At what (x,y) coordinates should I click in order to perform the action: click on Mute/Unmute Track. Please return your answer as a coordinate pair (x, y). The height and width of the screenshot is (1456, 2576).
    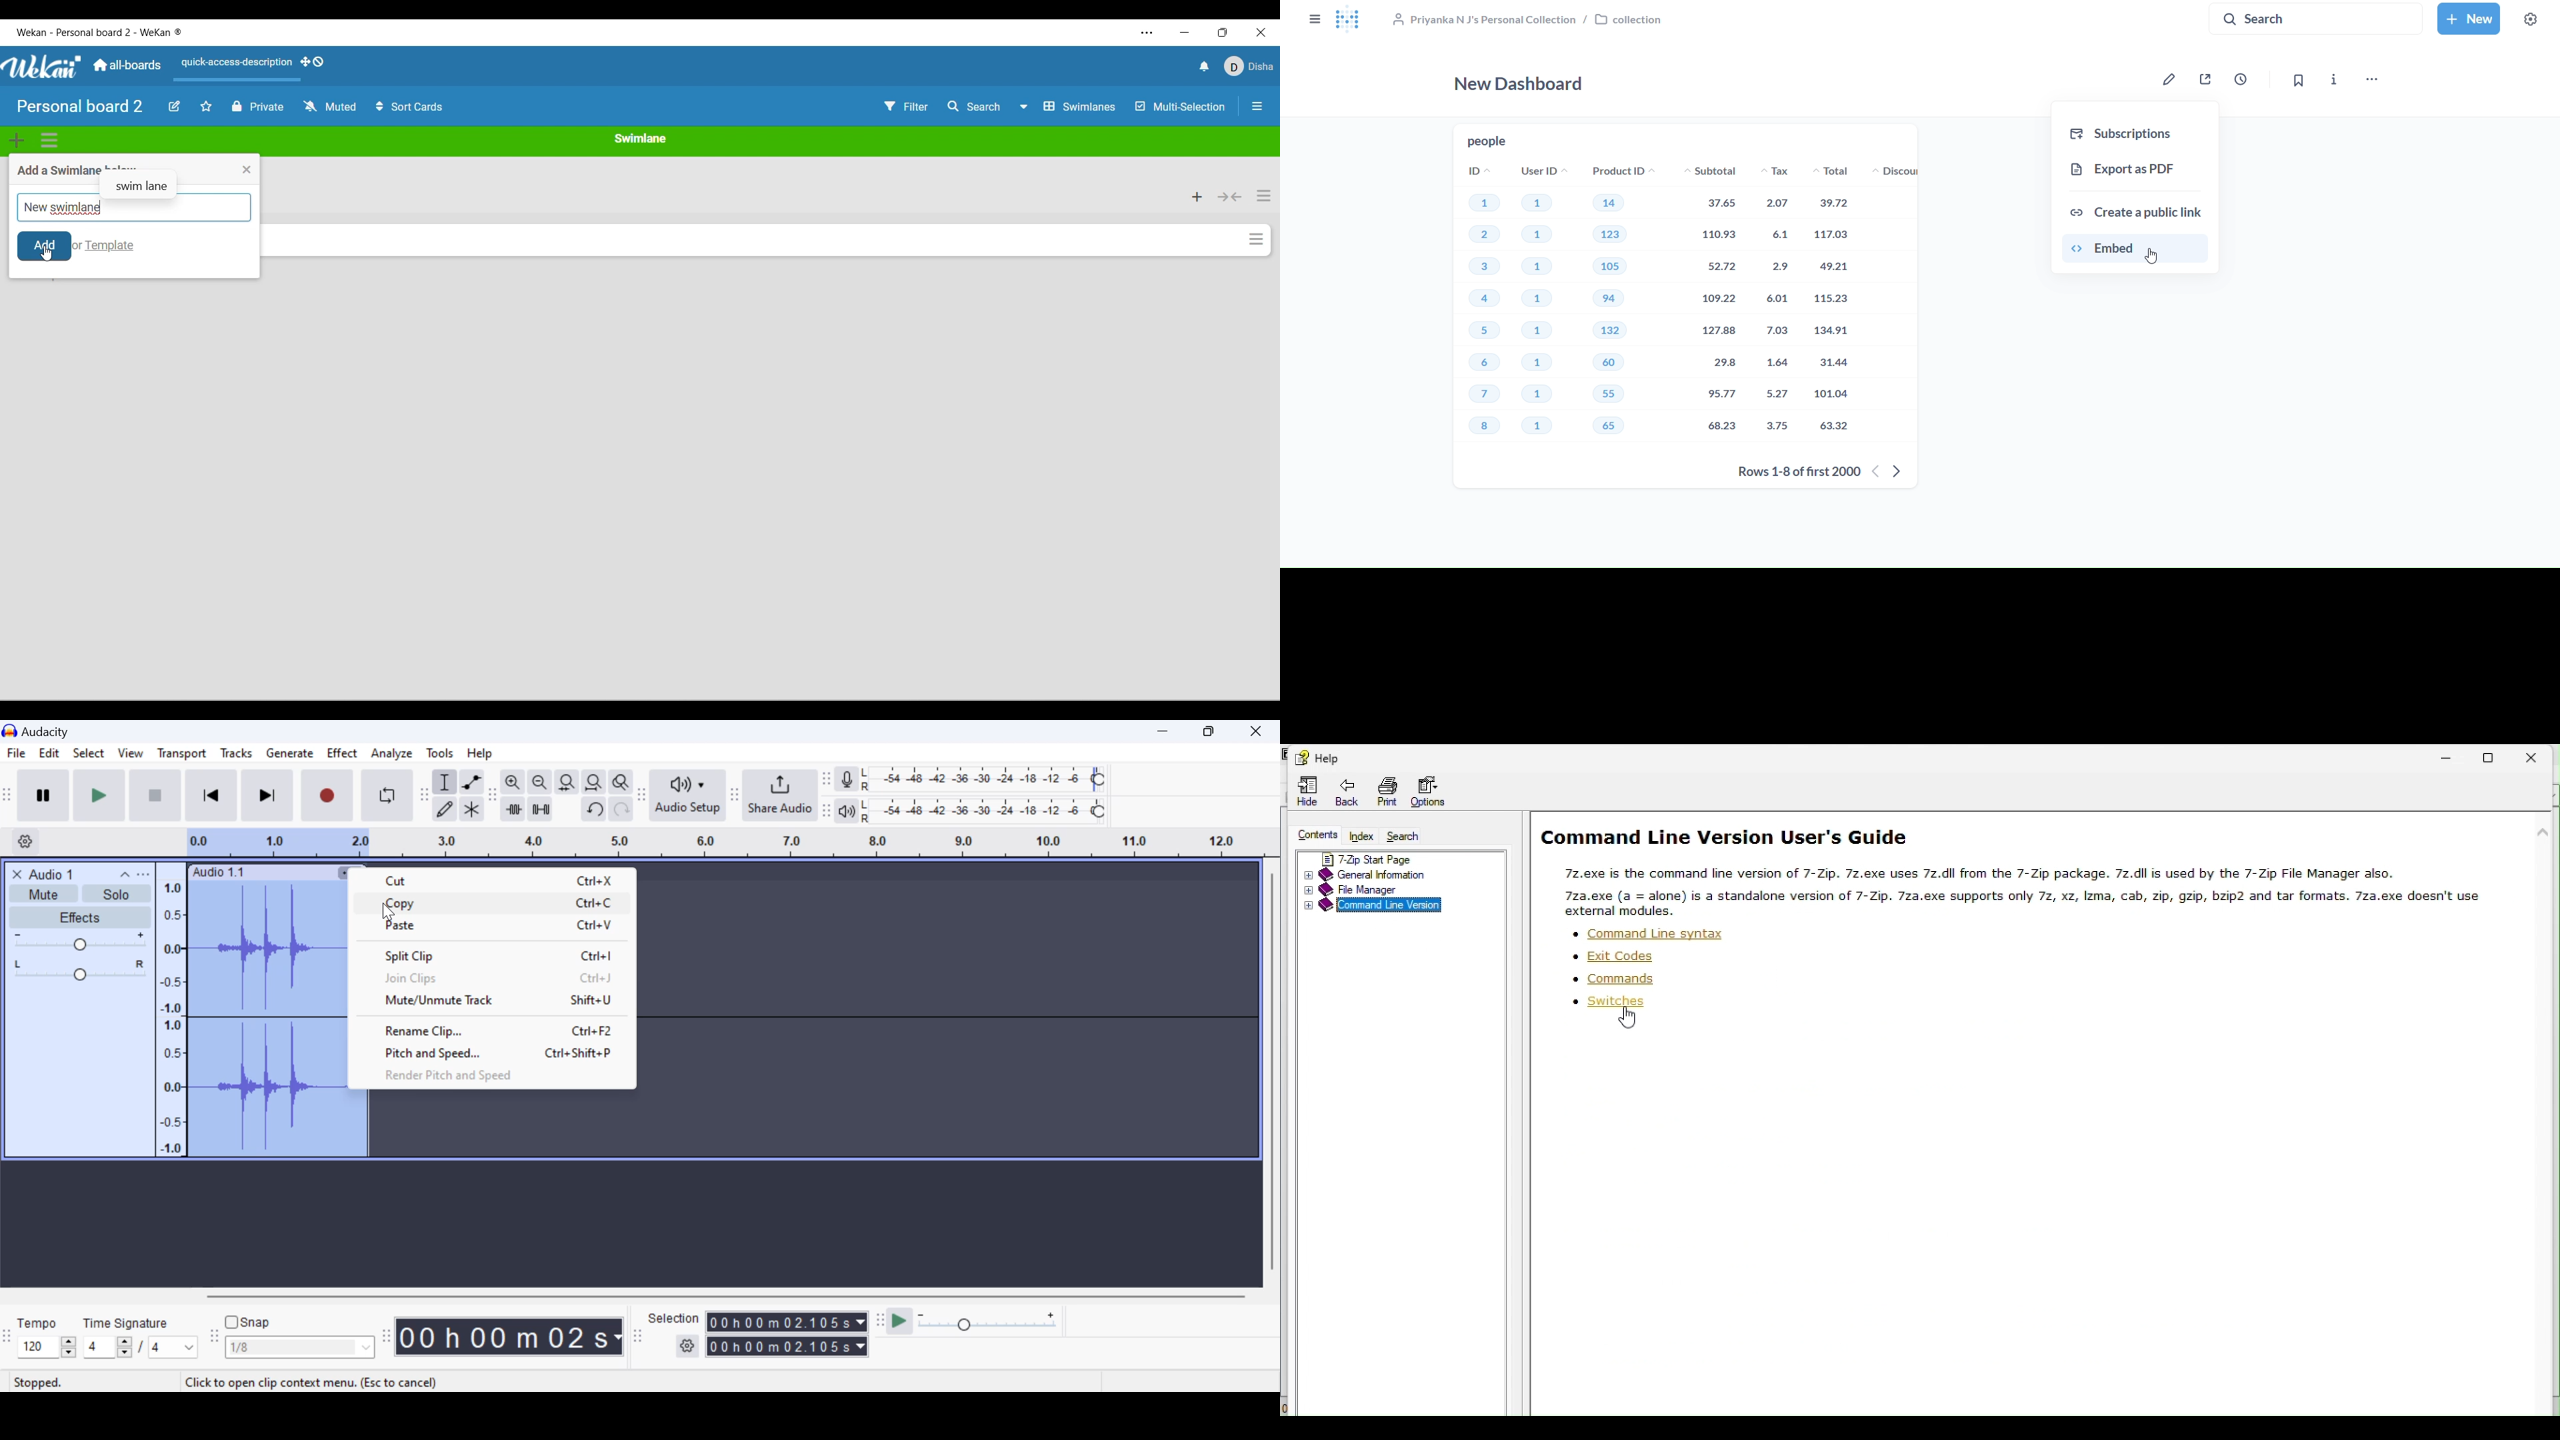
    Looking at the image, I should click on (485, 1002).